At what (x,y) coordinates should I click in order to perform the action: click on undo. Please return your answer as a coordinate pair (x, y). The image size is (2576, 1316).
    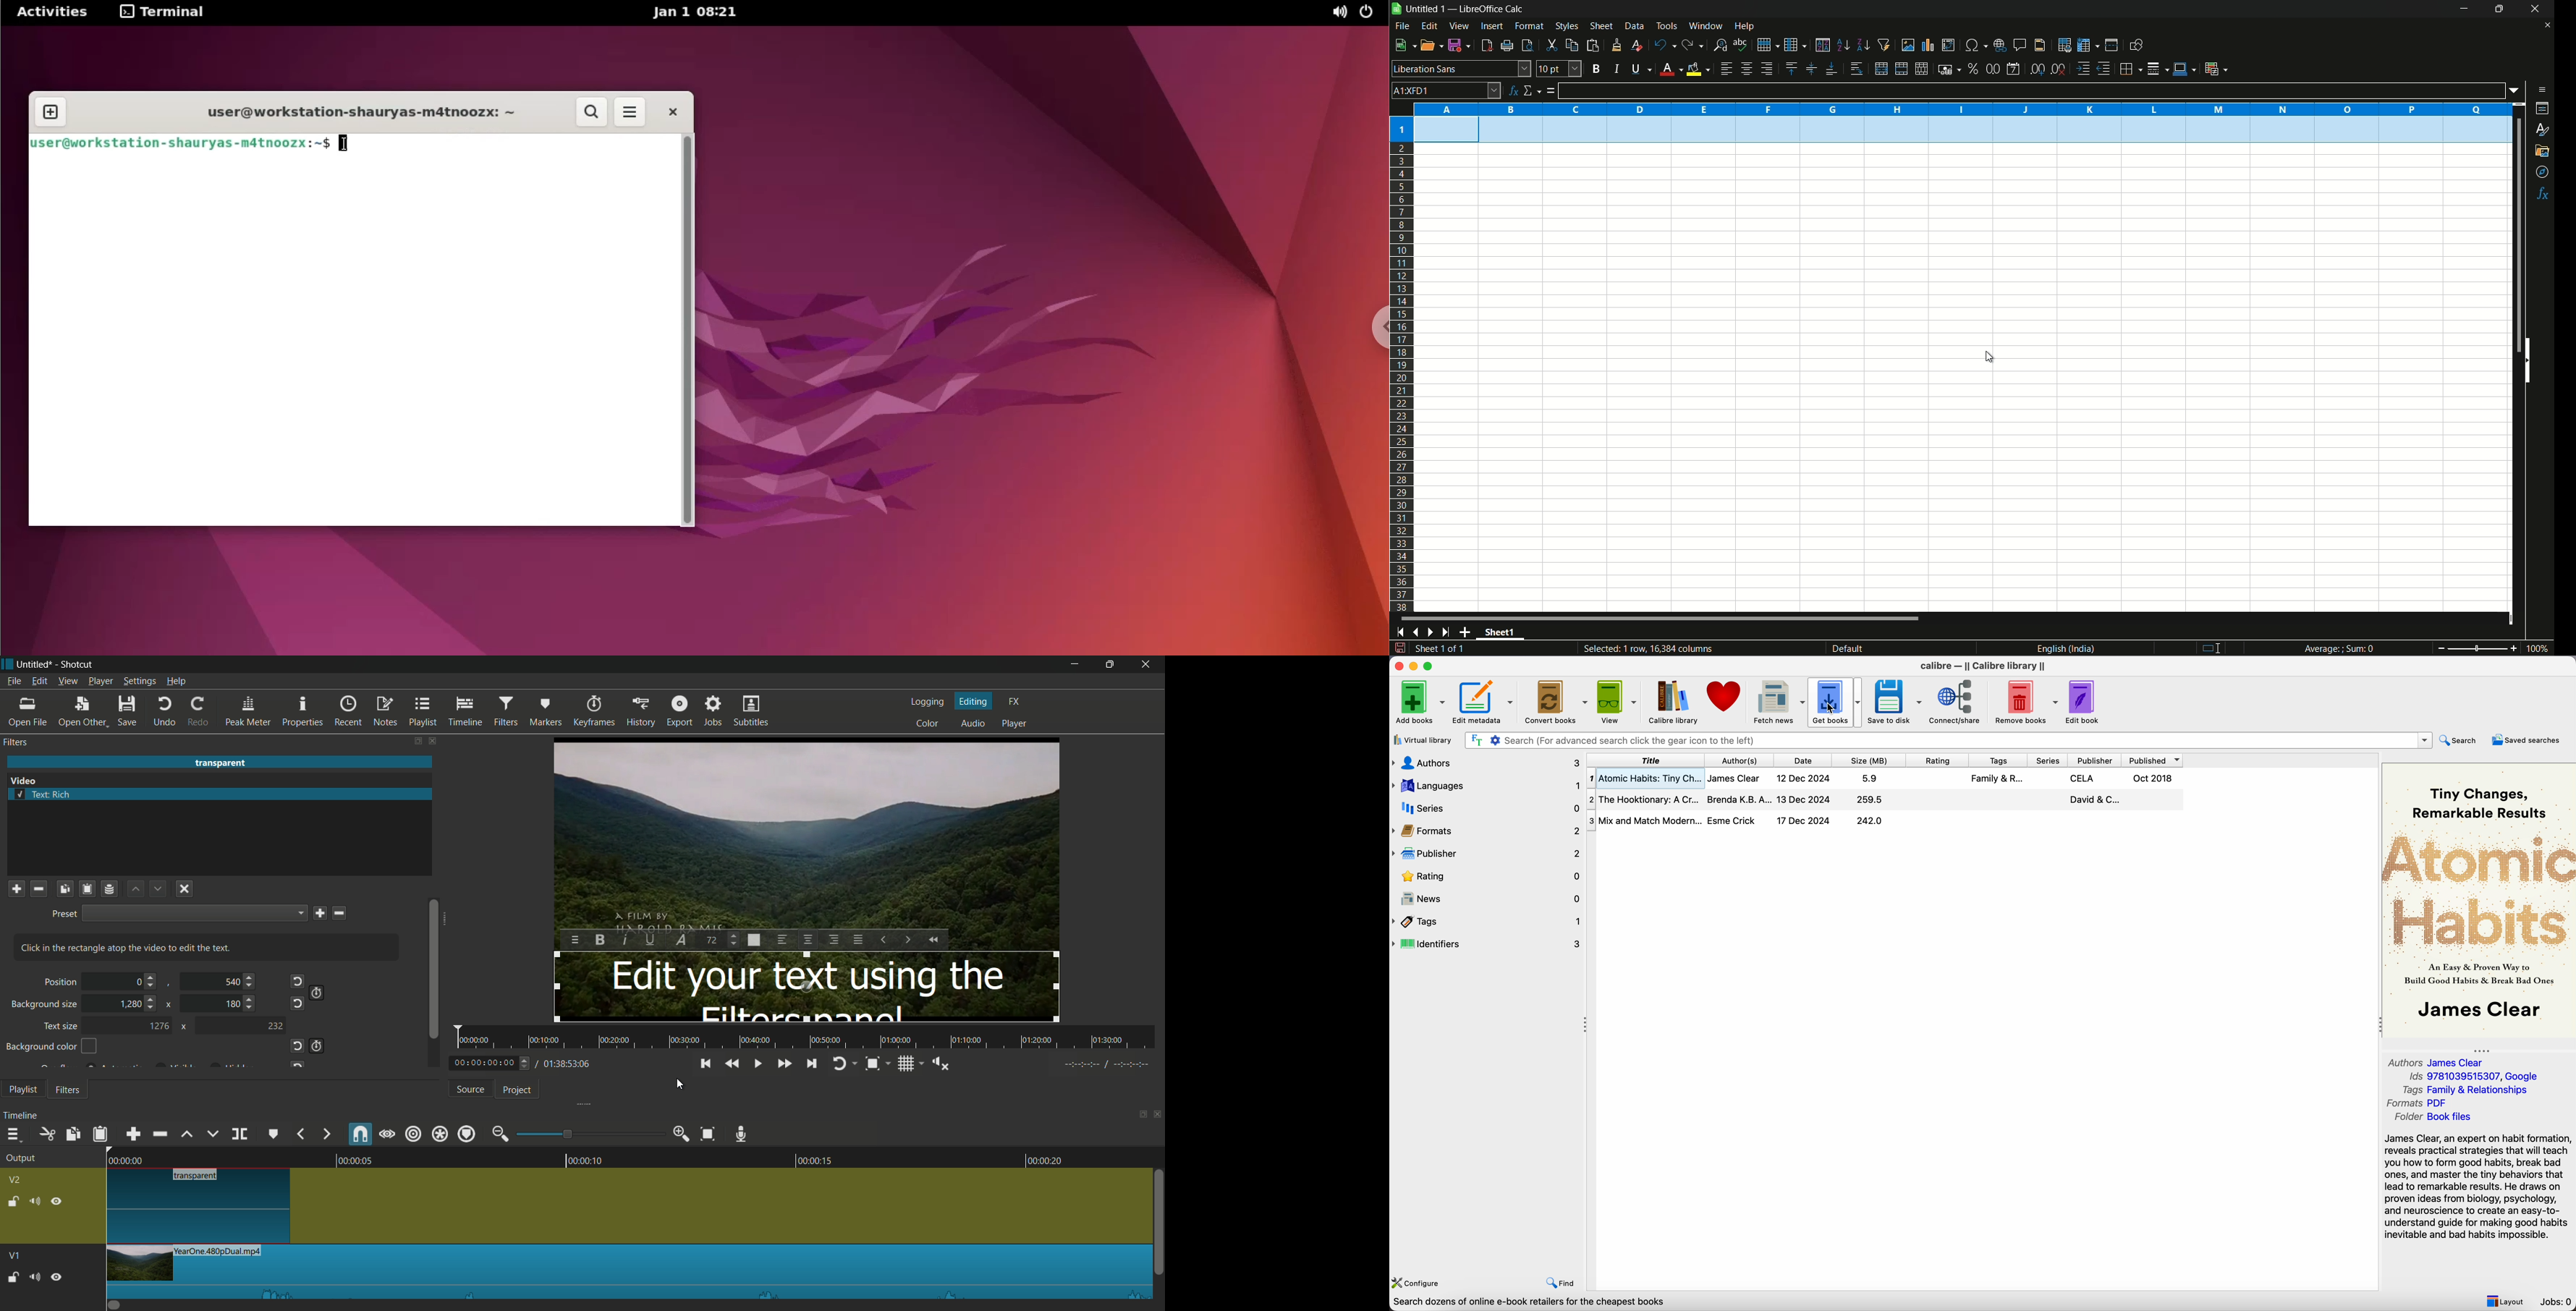
    Looking at the image, I should click on (1662, 44).